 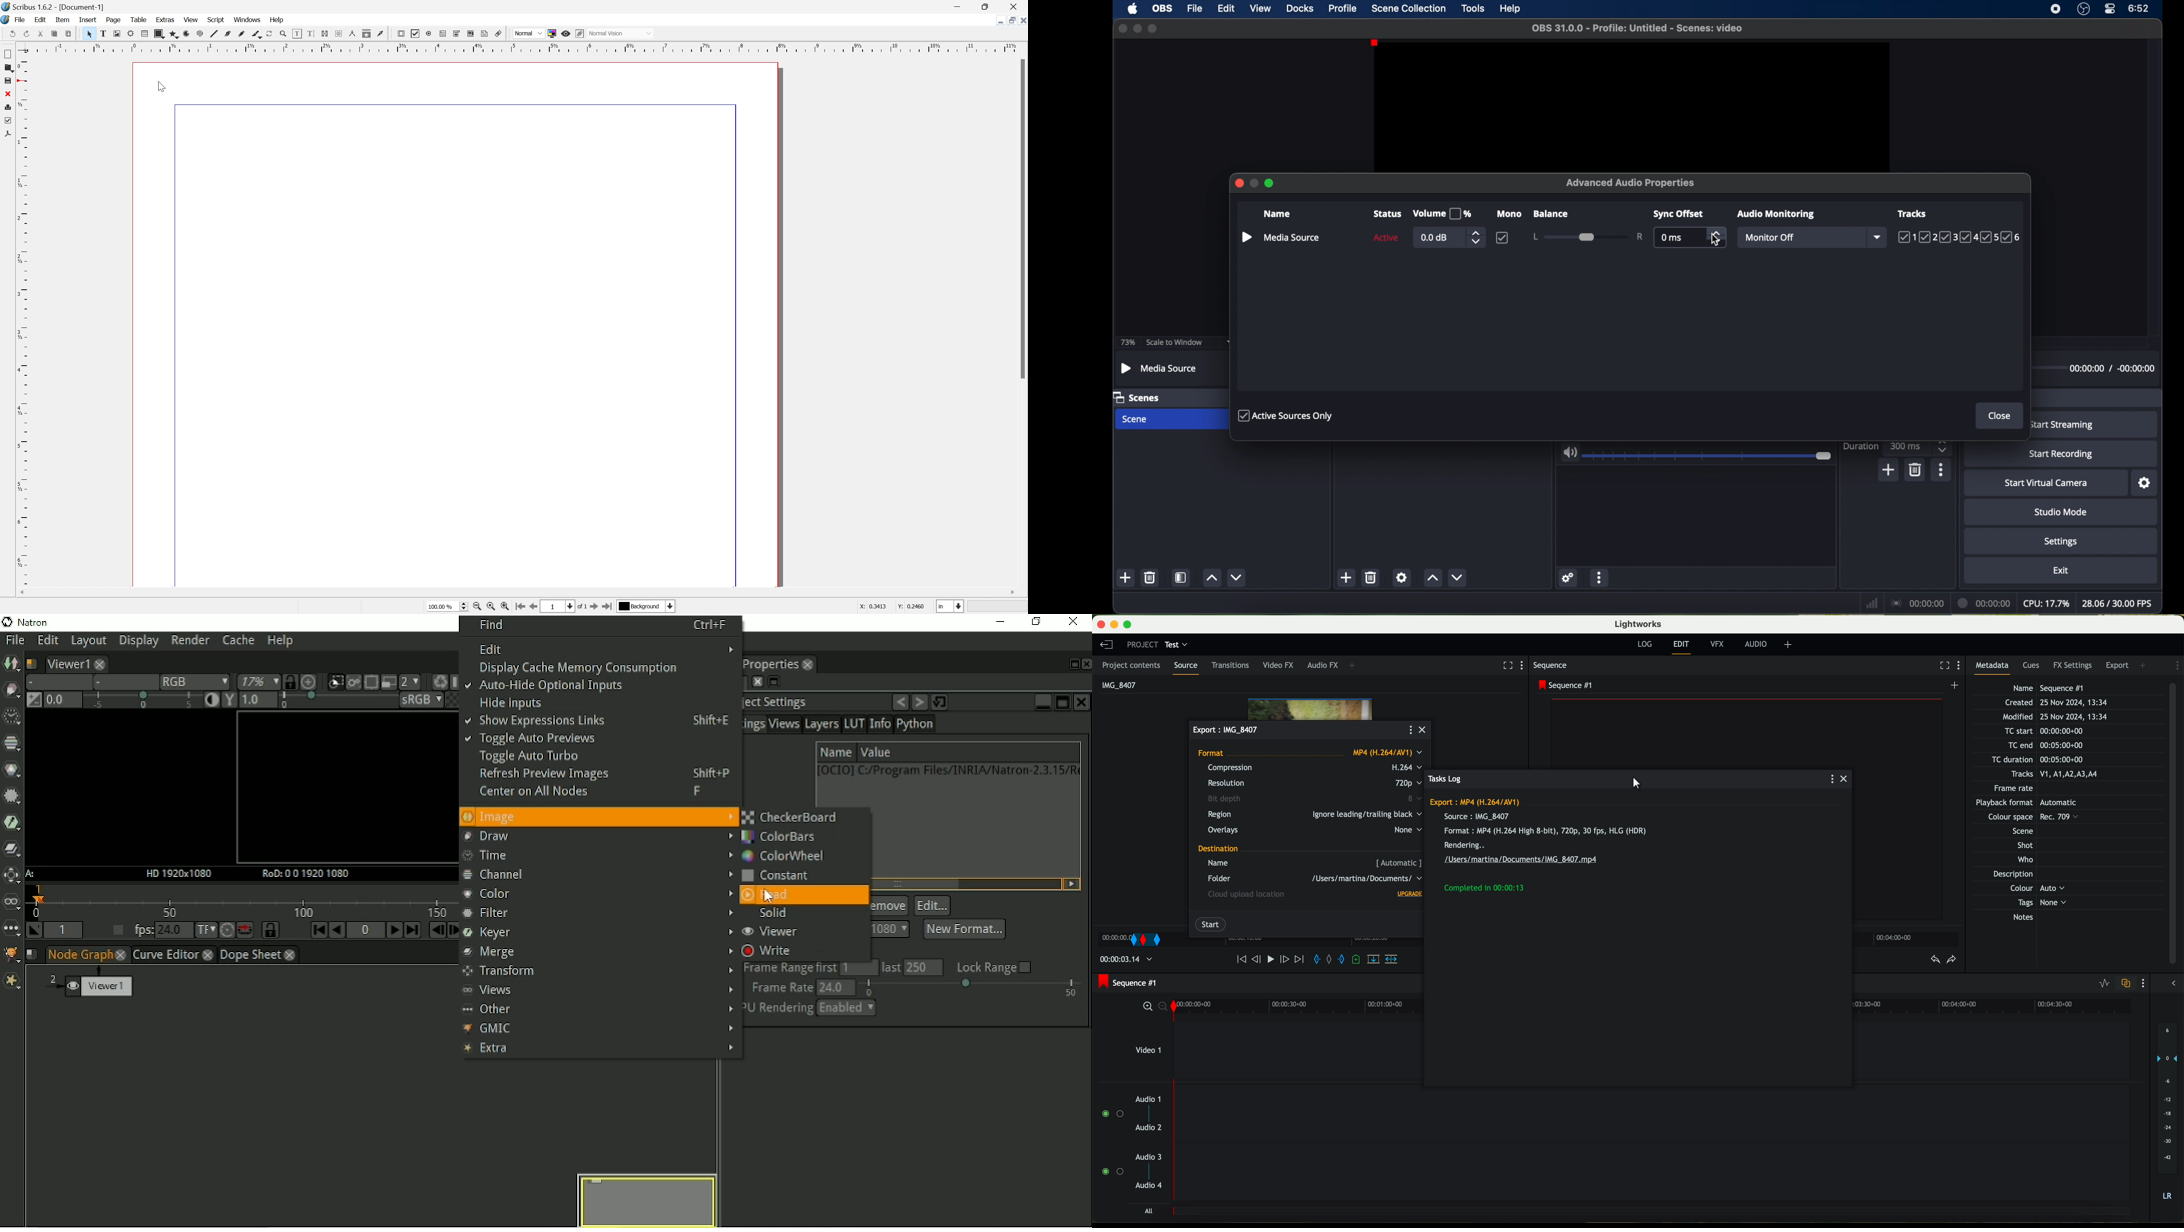 What do you see at coordinates (106, 34) in the screenshot?
I see `save as pdf` at bounding box center [106, 34].